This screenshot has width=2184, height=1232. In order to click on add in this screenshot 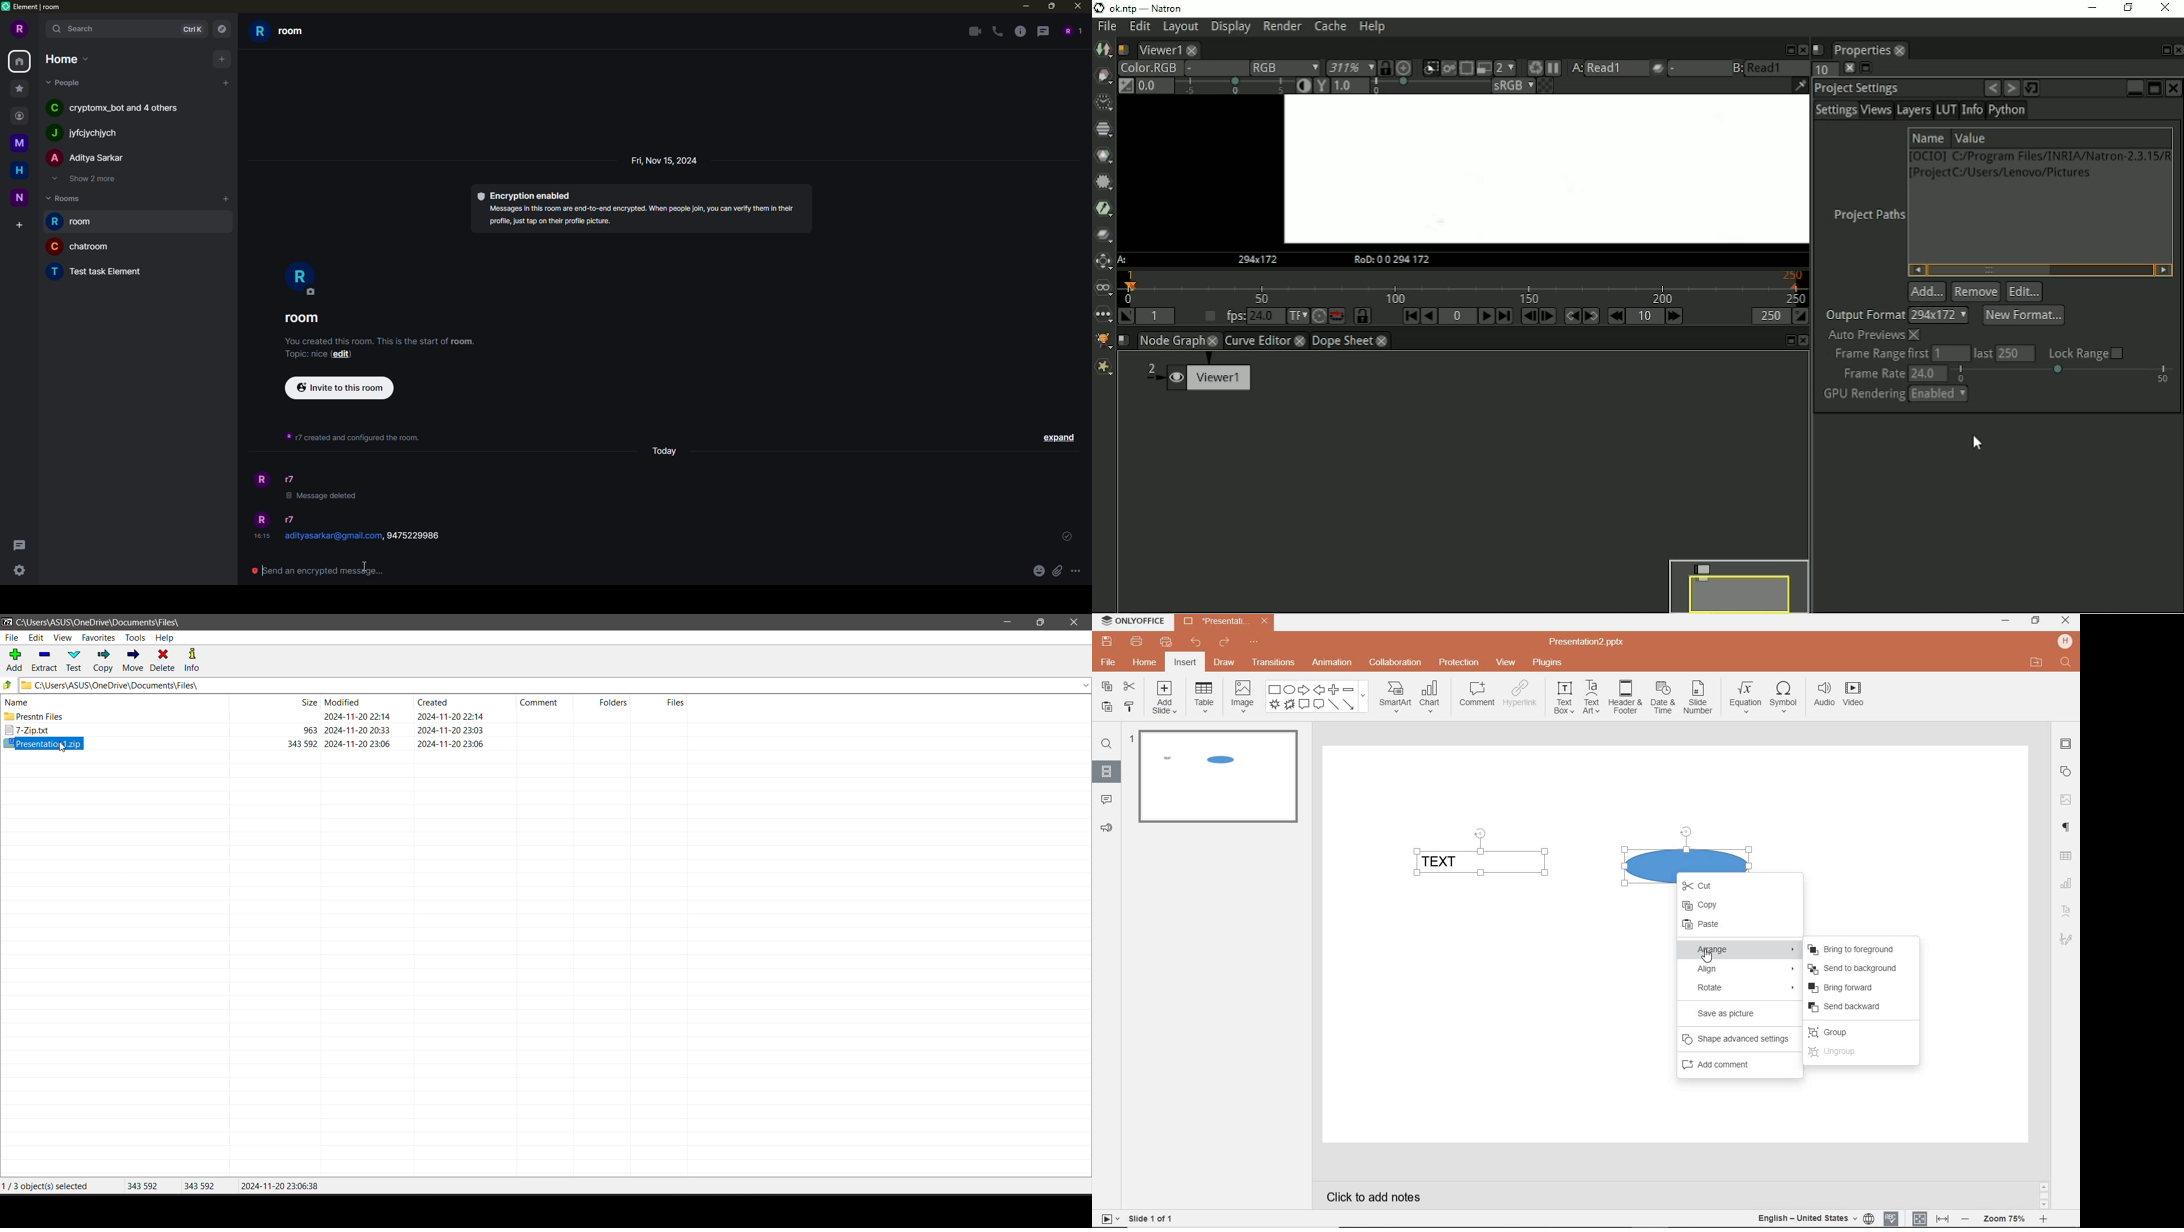, I will do `click(221, 57)`.